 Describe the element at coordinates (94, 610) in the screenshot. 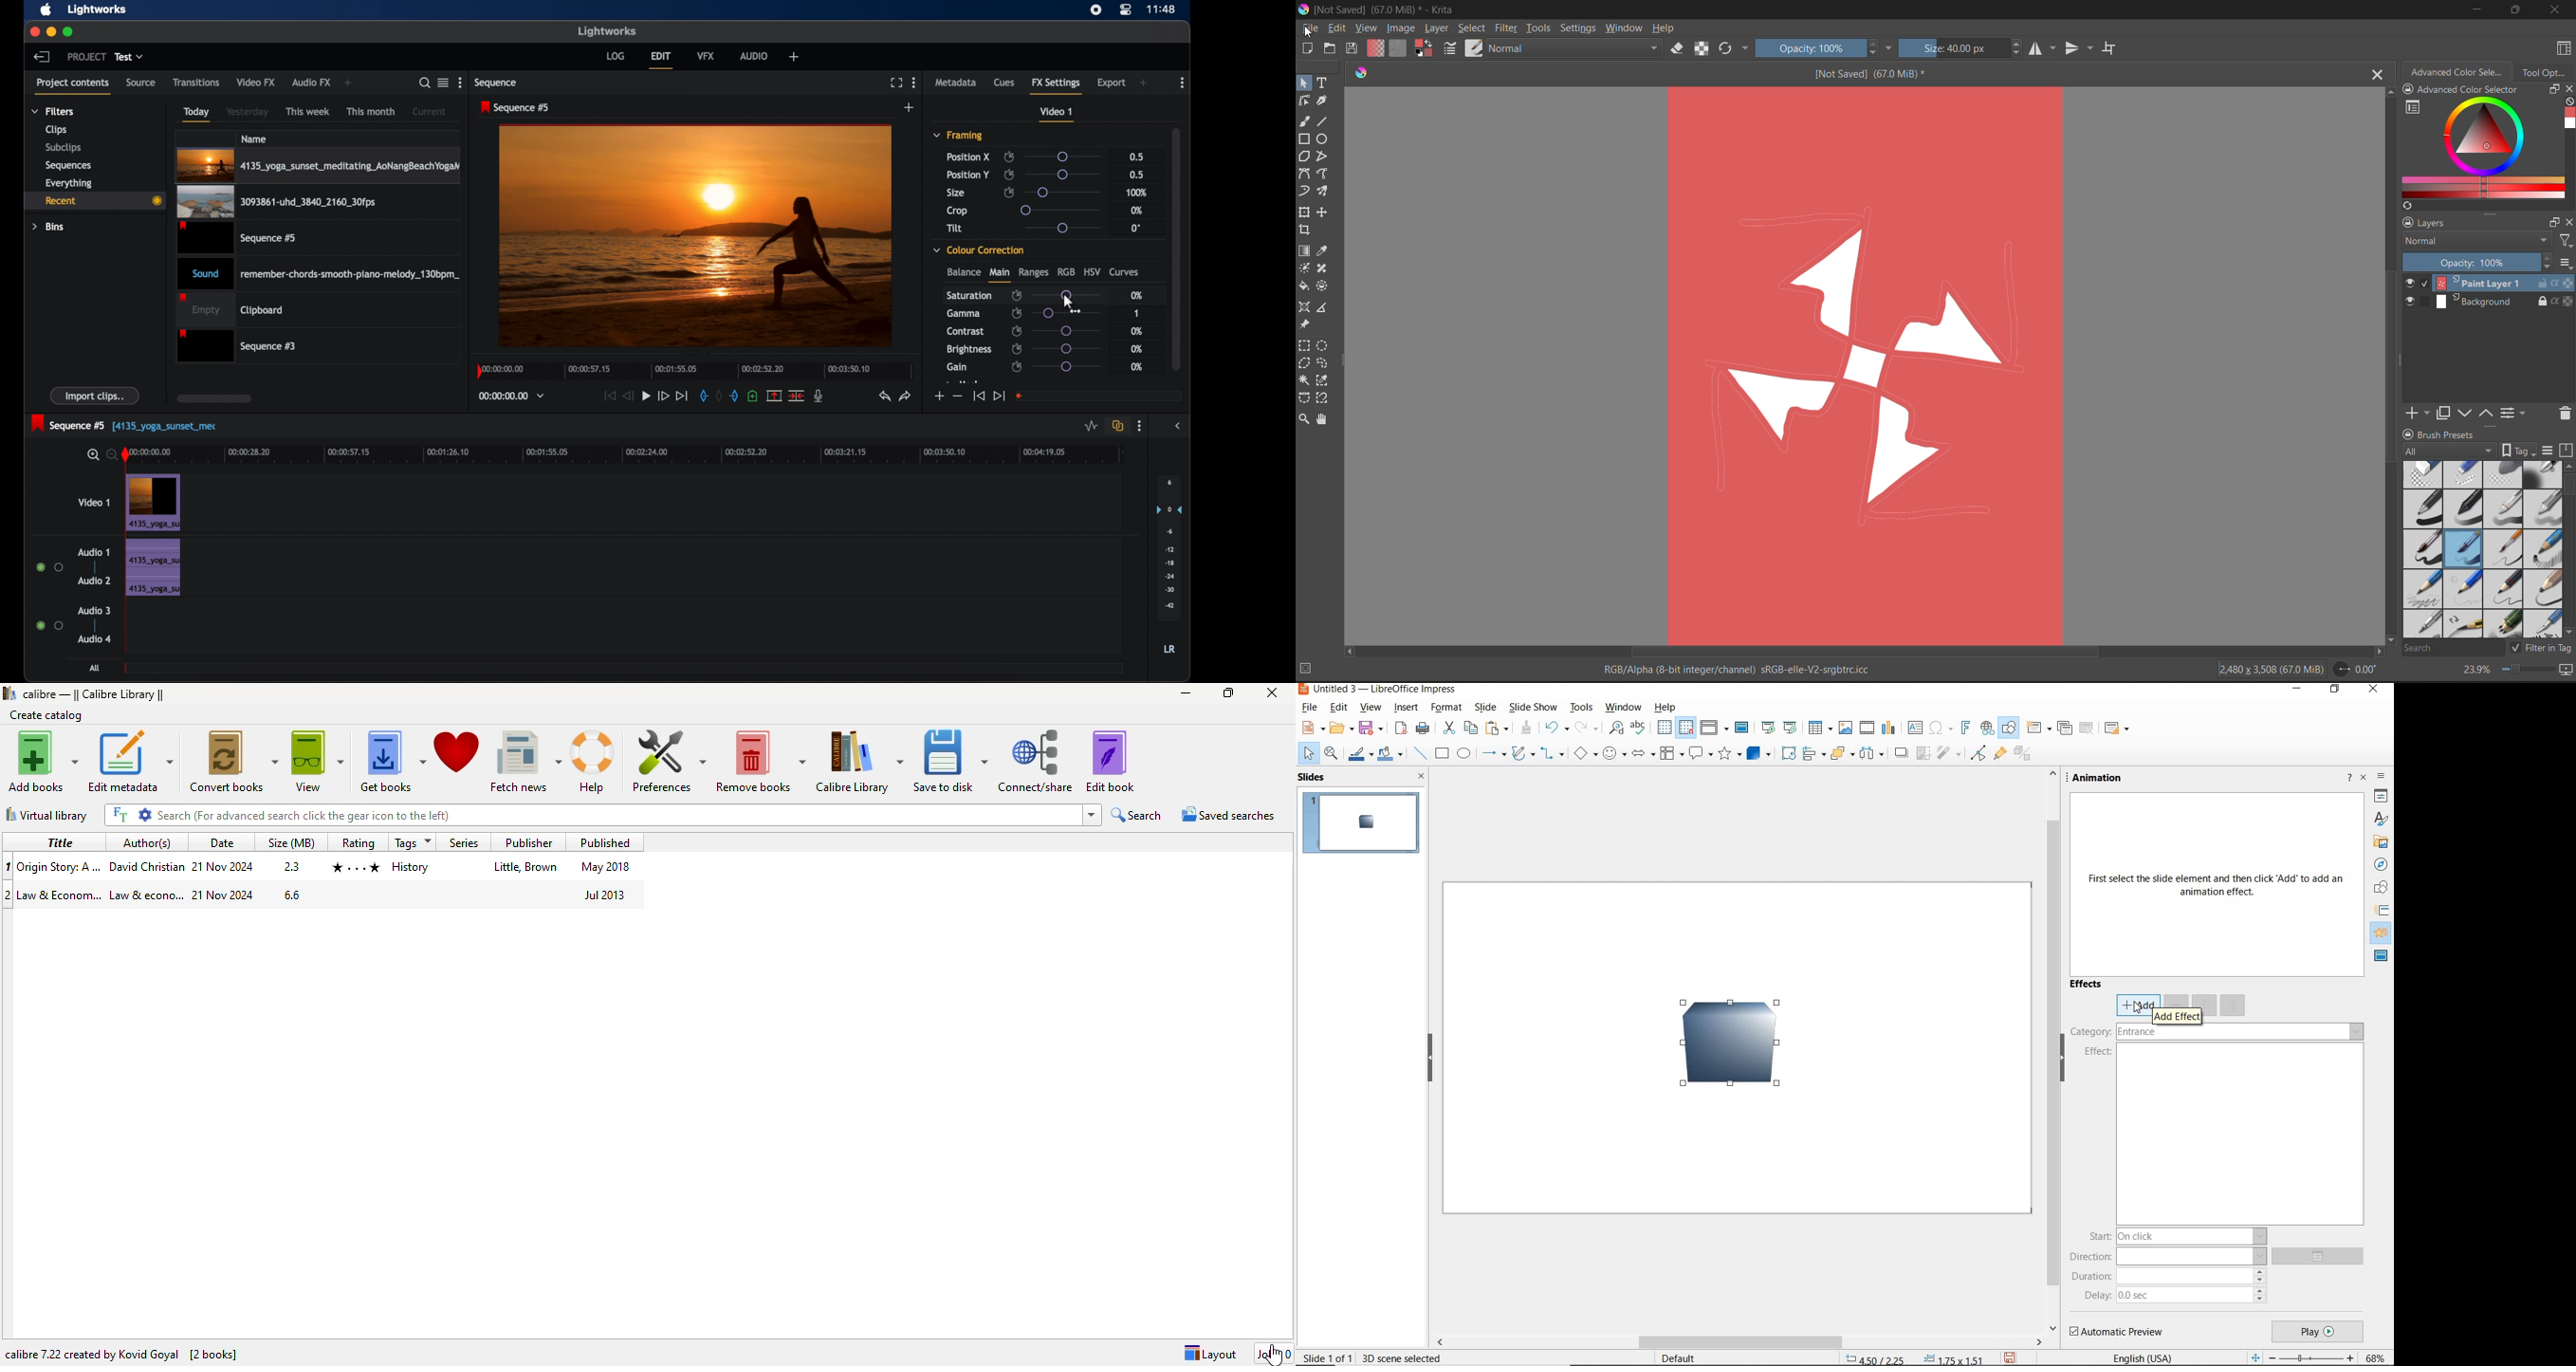

I see `audio 3` at that location.